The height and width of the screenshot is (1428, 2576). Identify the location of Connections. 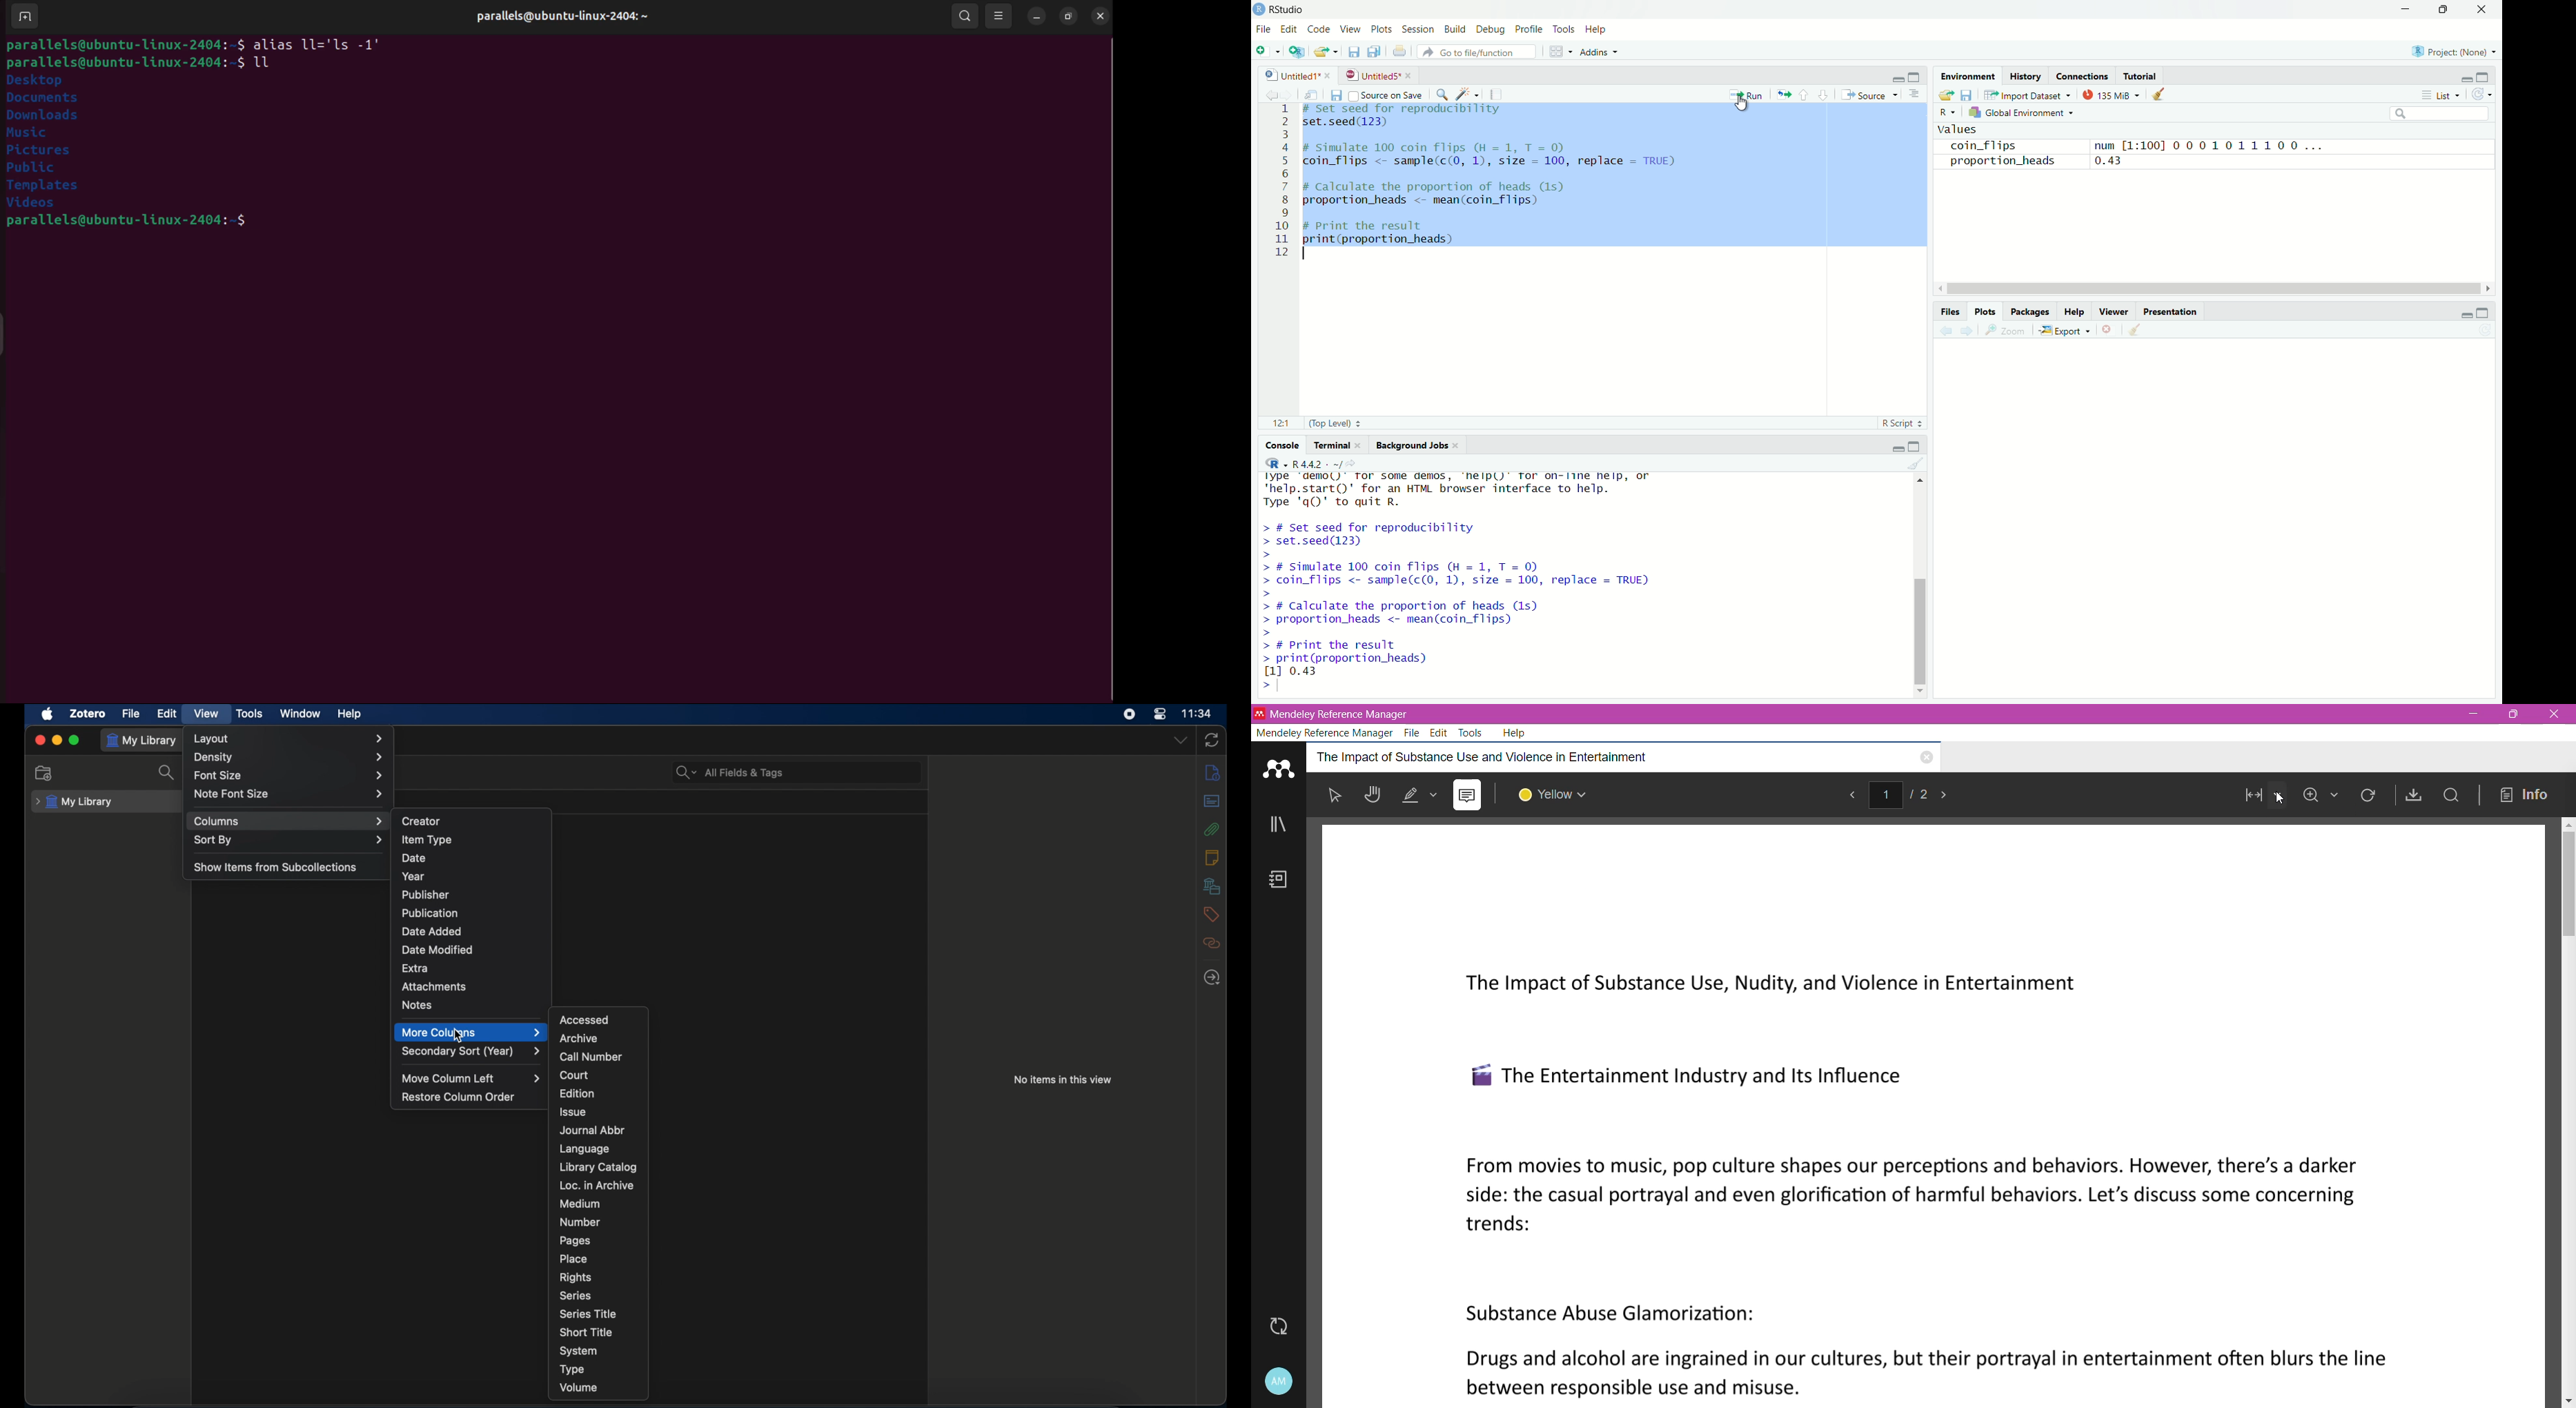
(2083, 76).